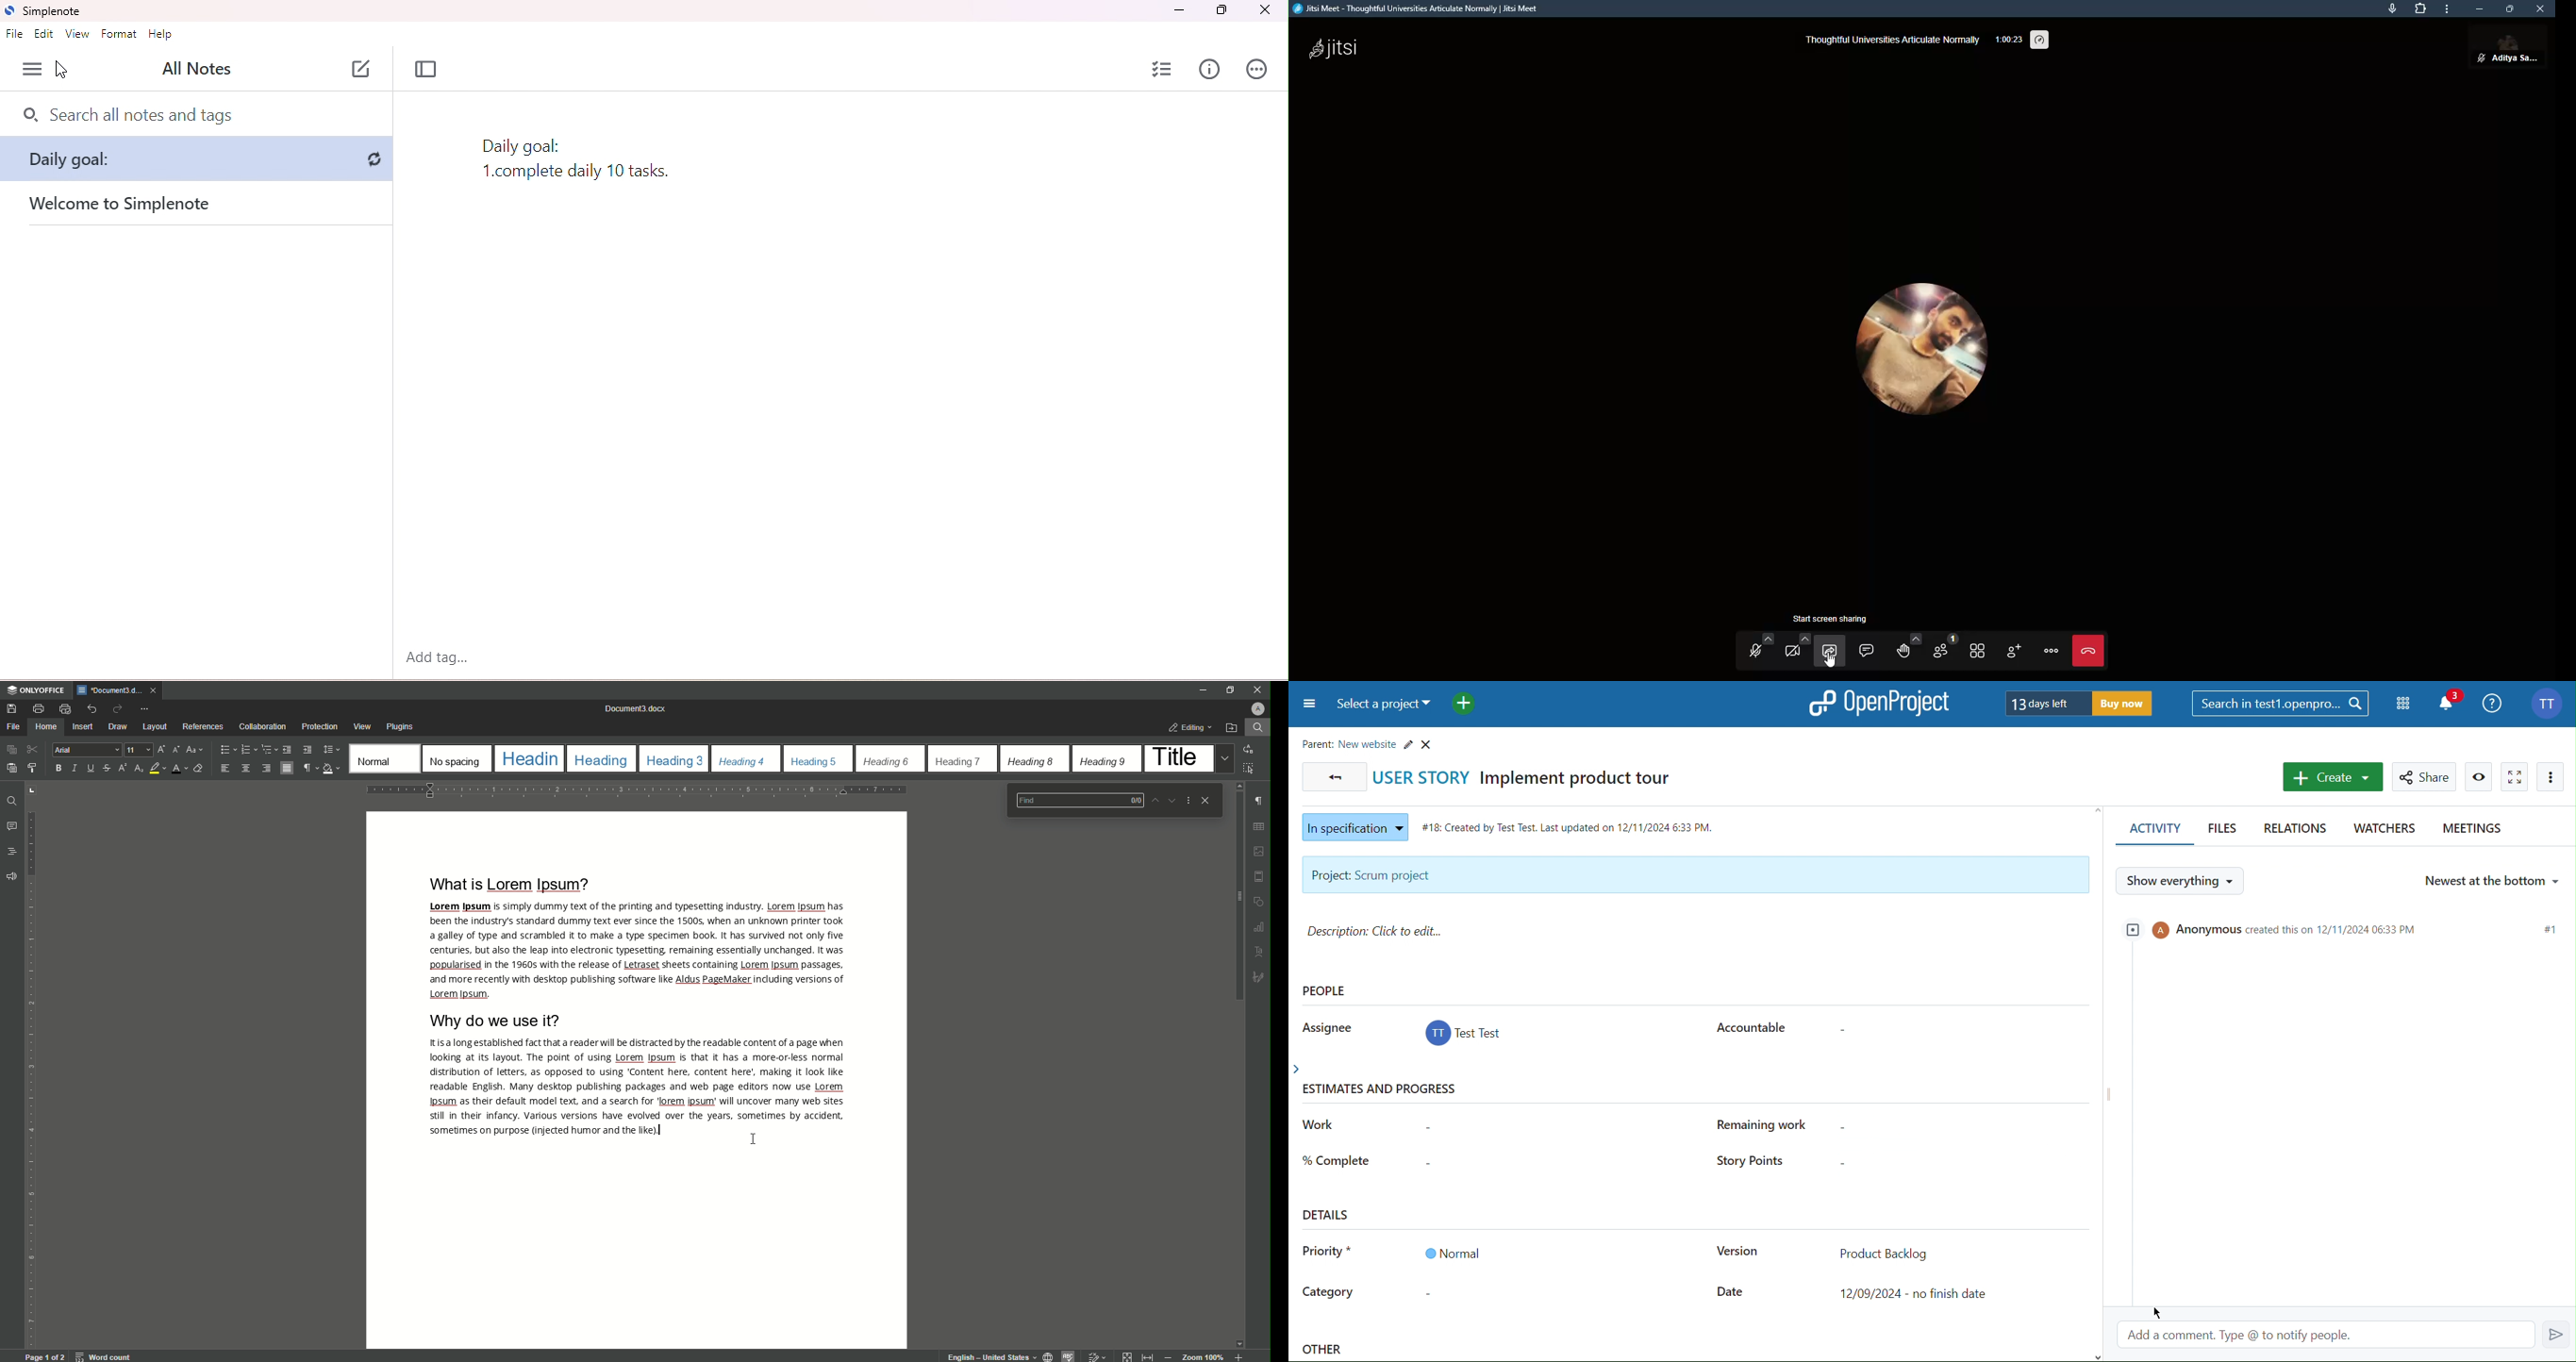 The height and width of the screenshot is (1372, 2576). What do you see at coordinates (56, 768) in the screenshot?
I see `B` at bounding box center [56, 768].